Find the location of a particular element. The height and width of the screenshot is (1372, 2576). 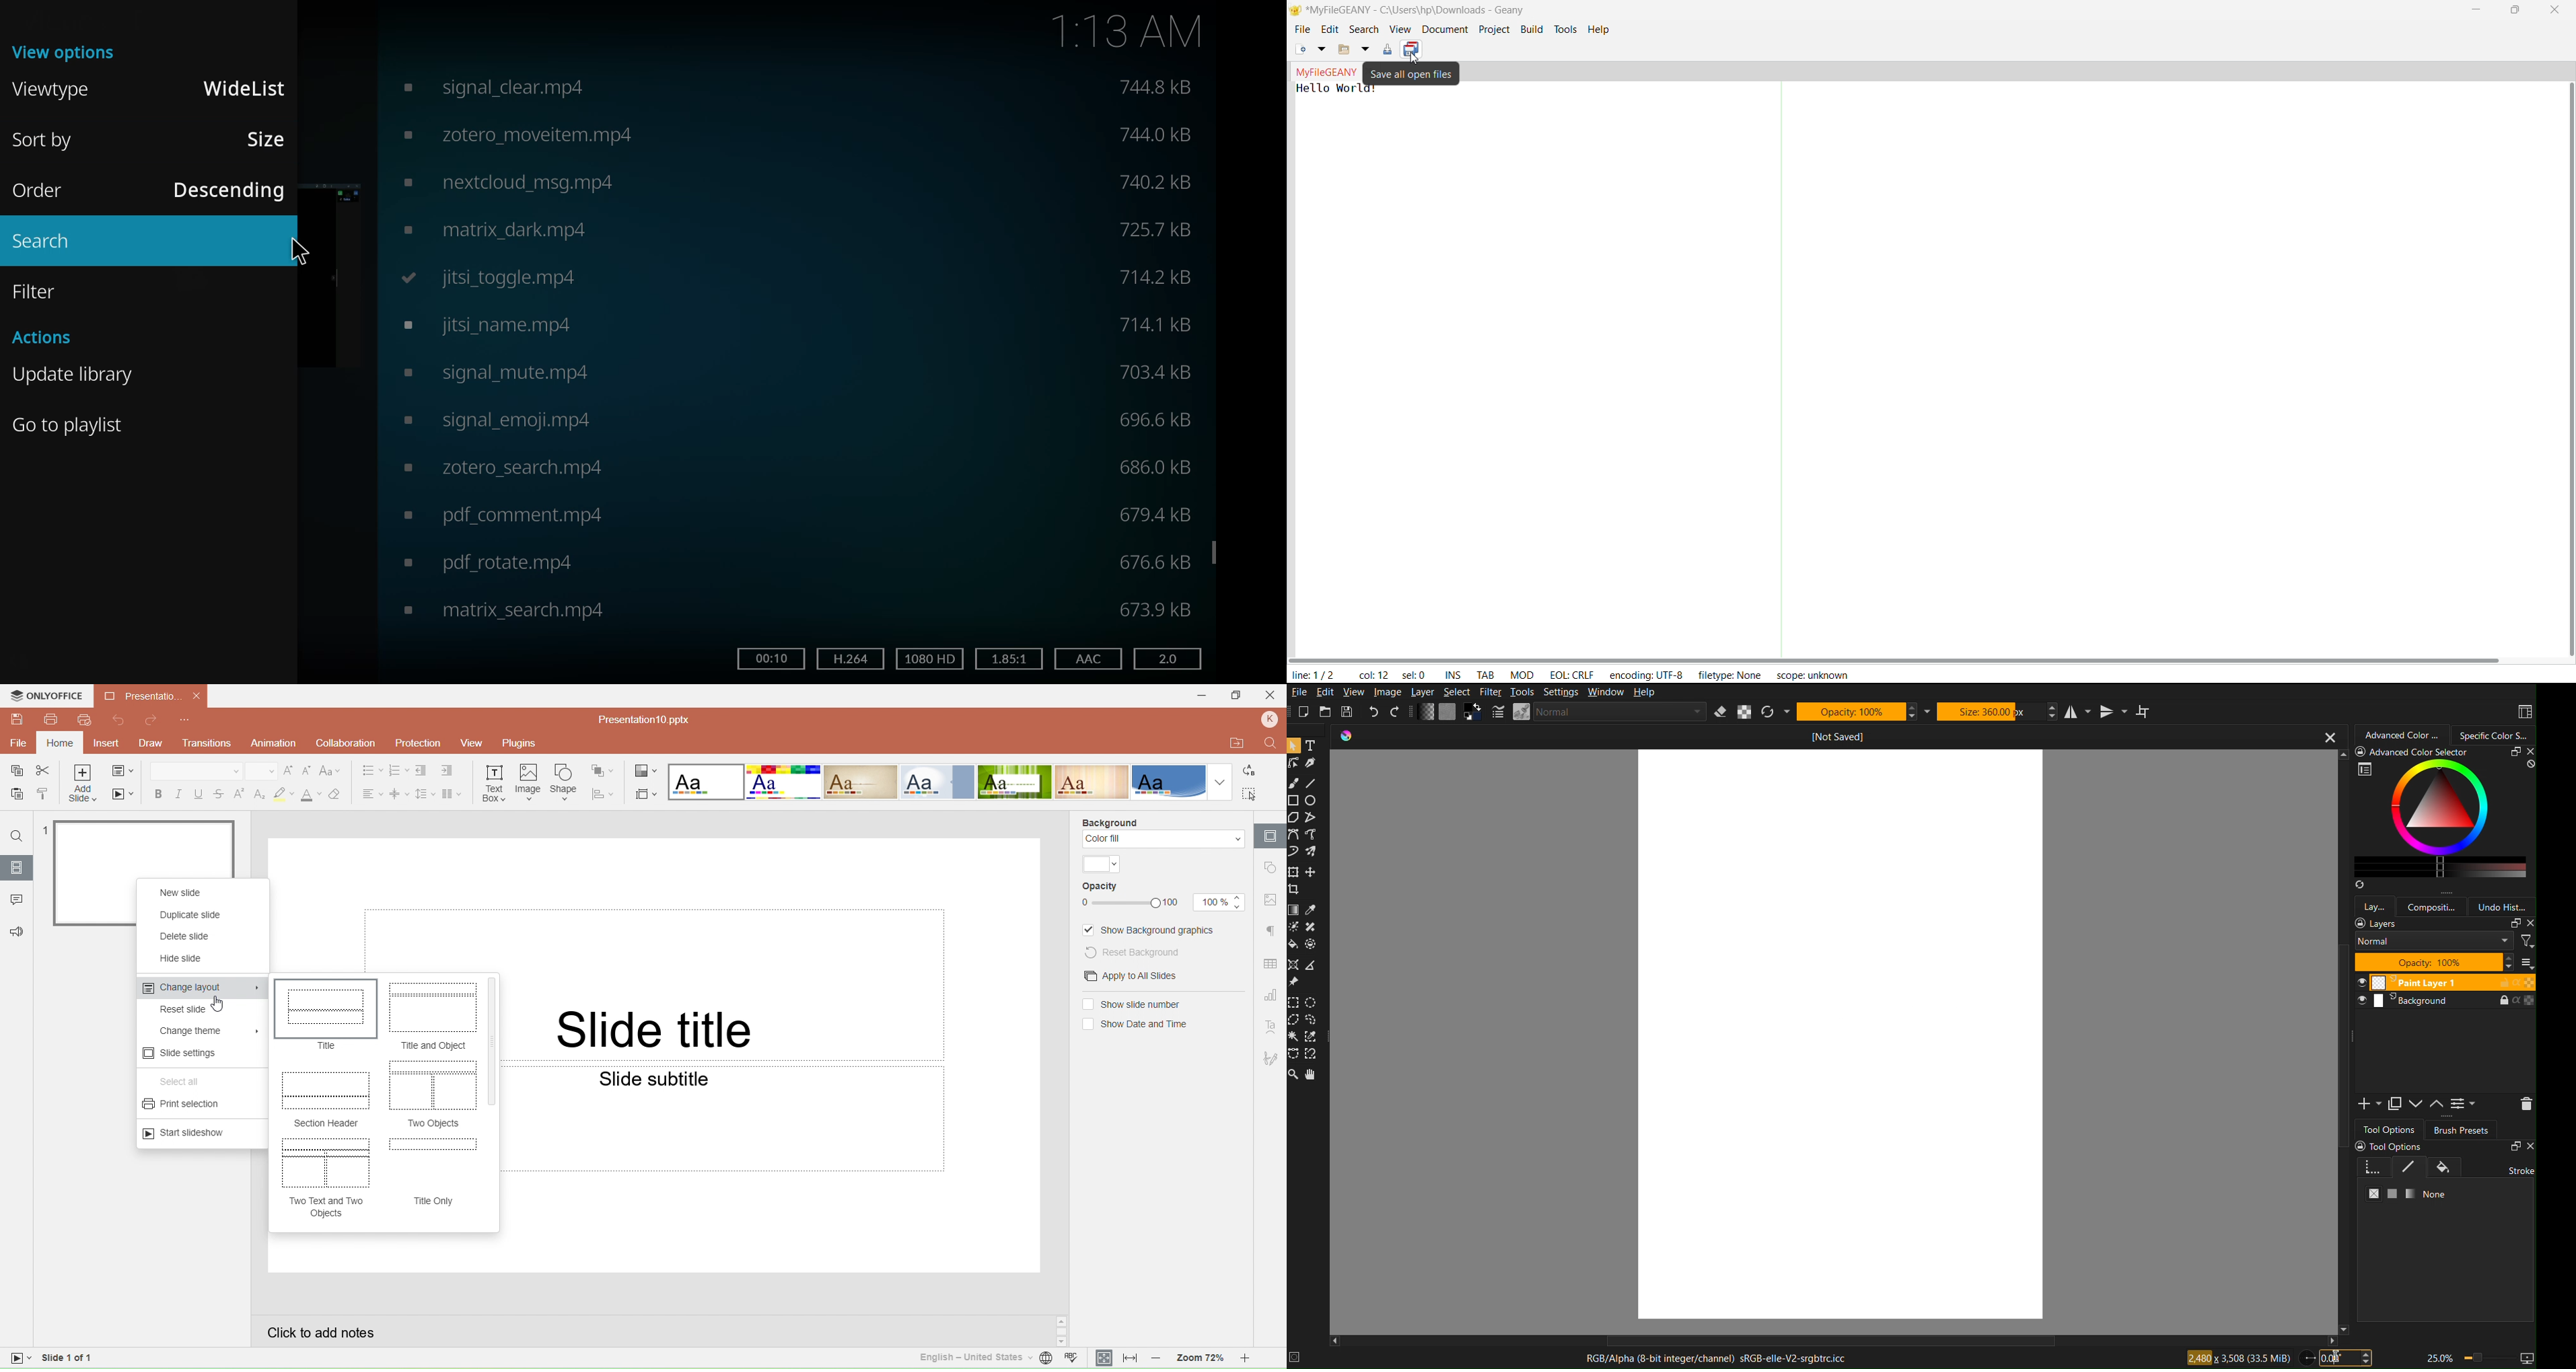

layers is located at coordinates (2378, 924).